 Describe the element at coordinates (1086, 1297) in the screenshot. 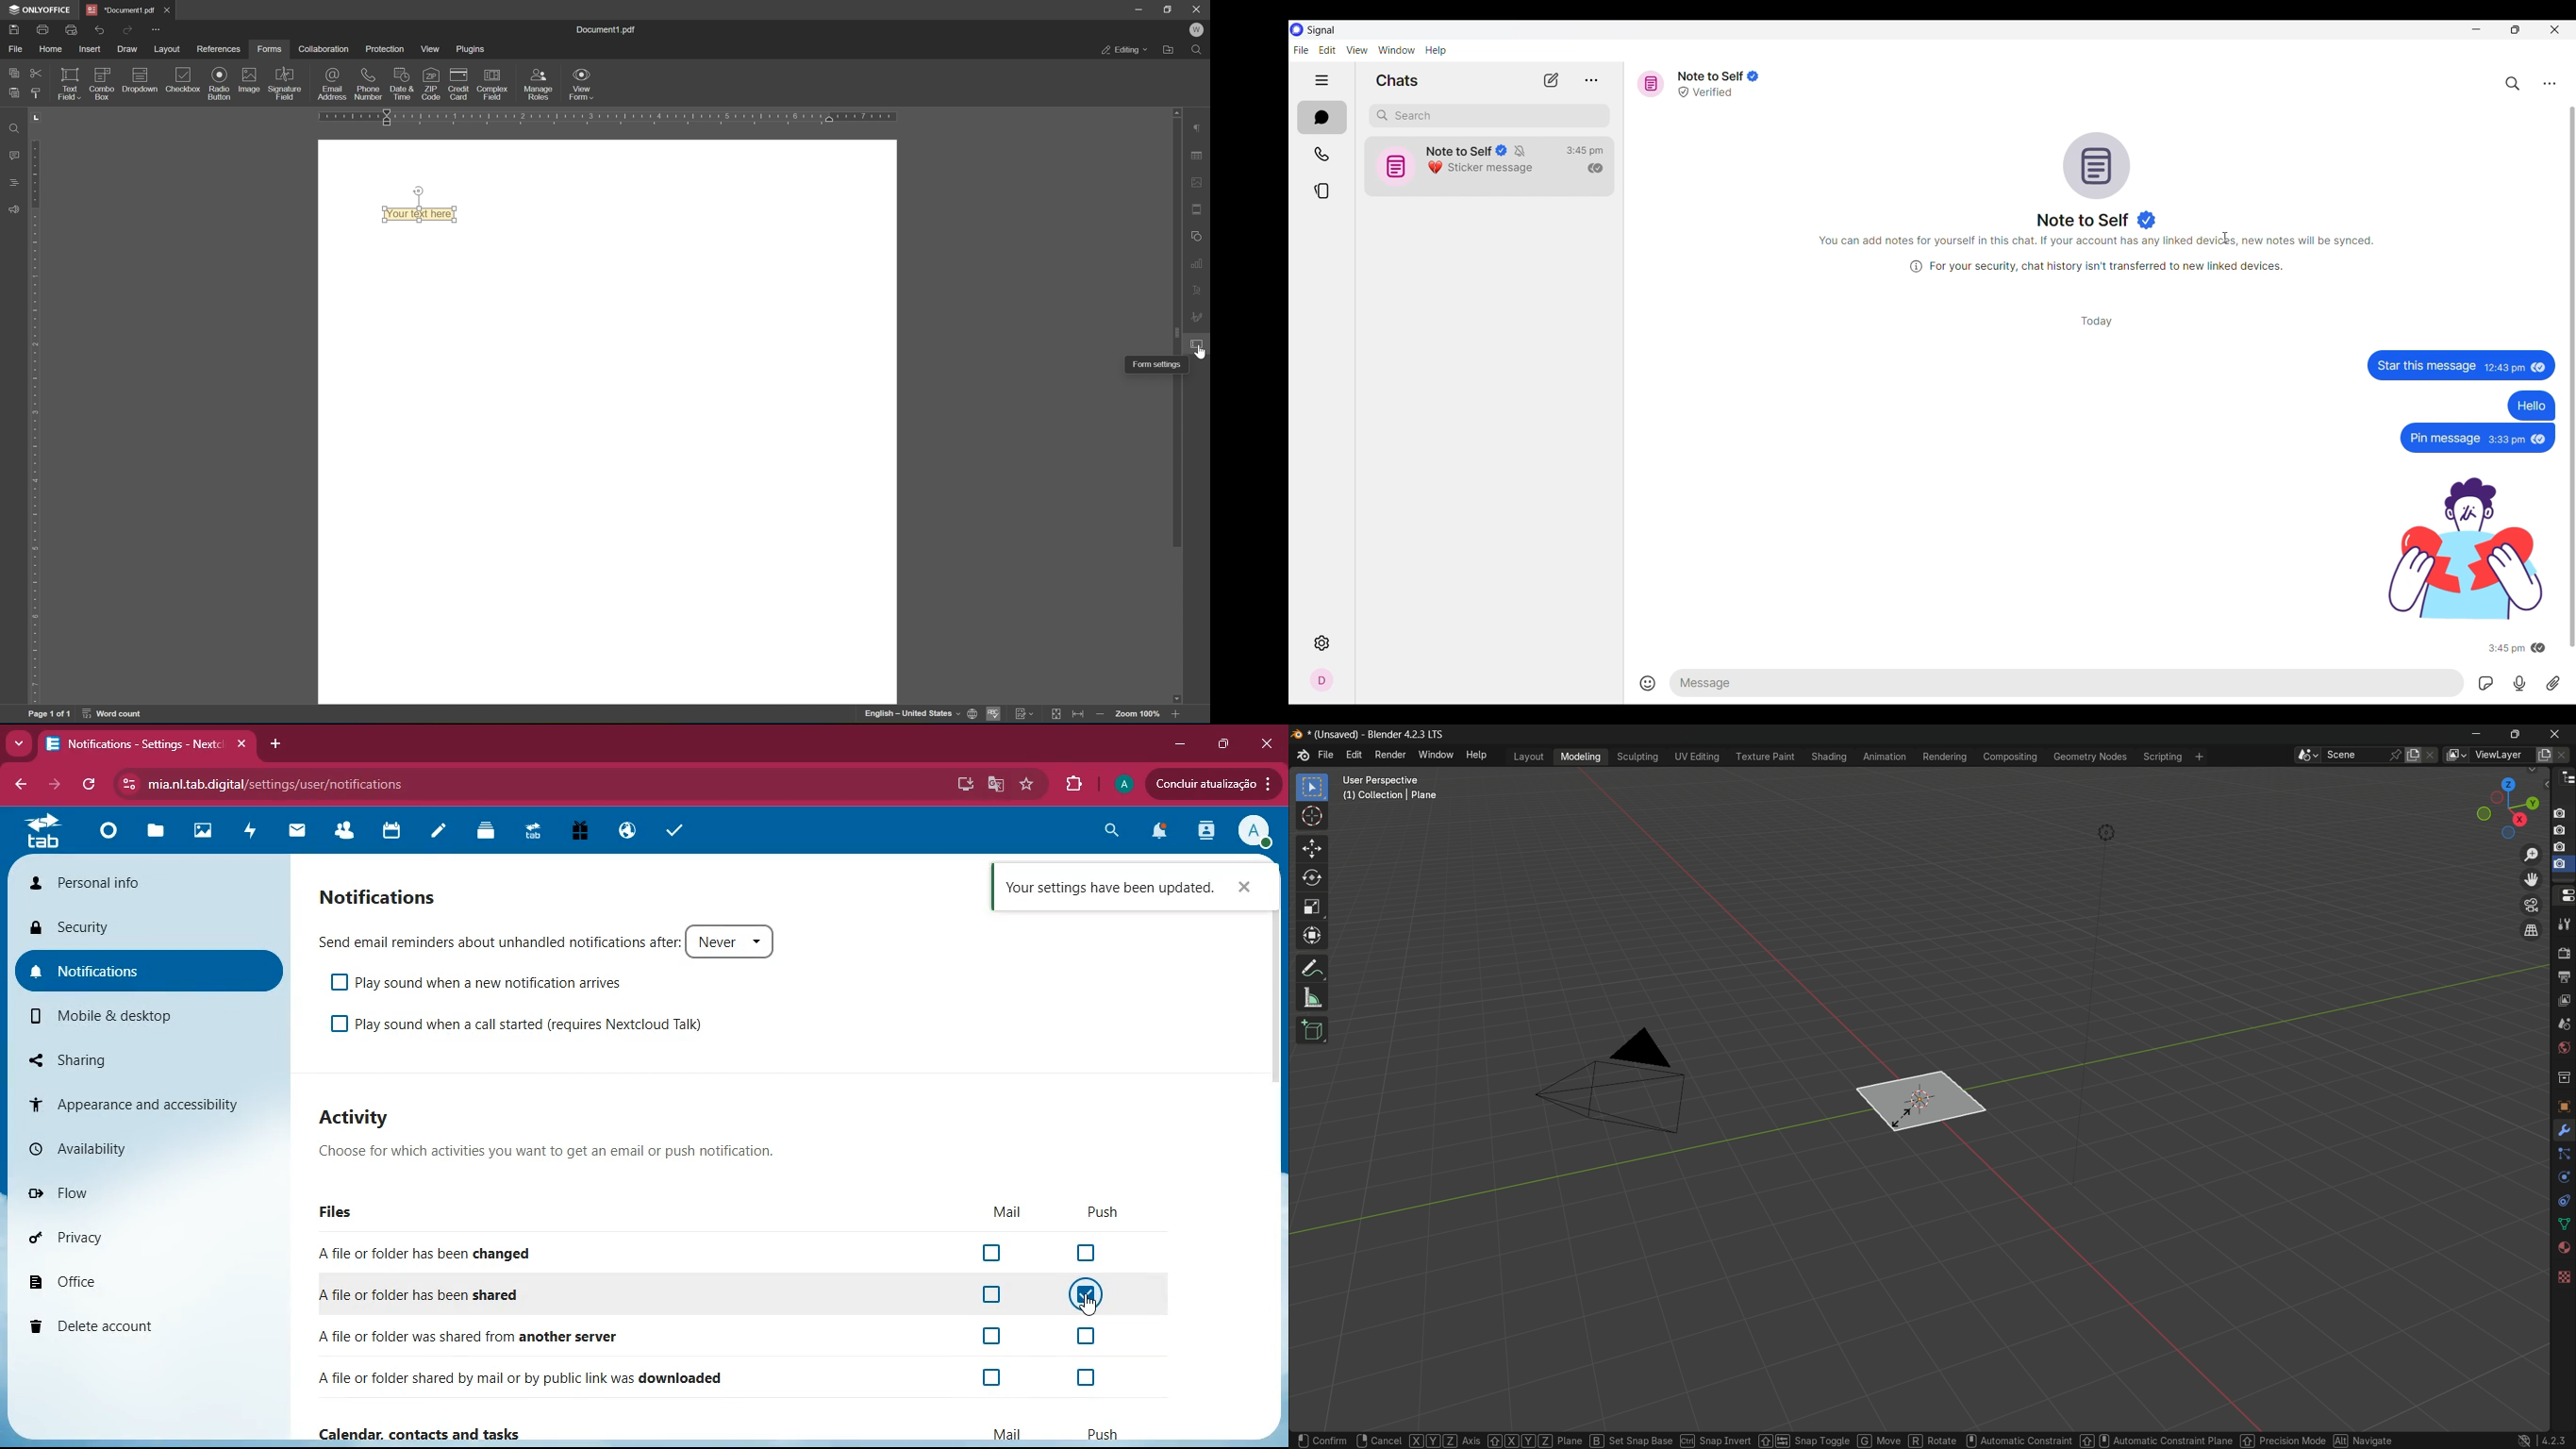

I see `on` at that location.